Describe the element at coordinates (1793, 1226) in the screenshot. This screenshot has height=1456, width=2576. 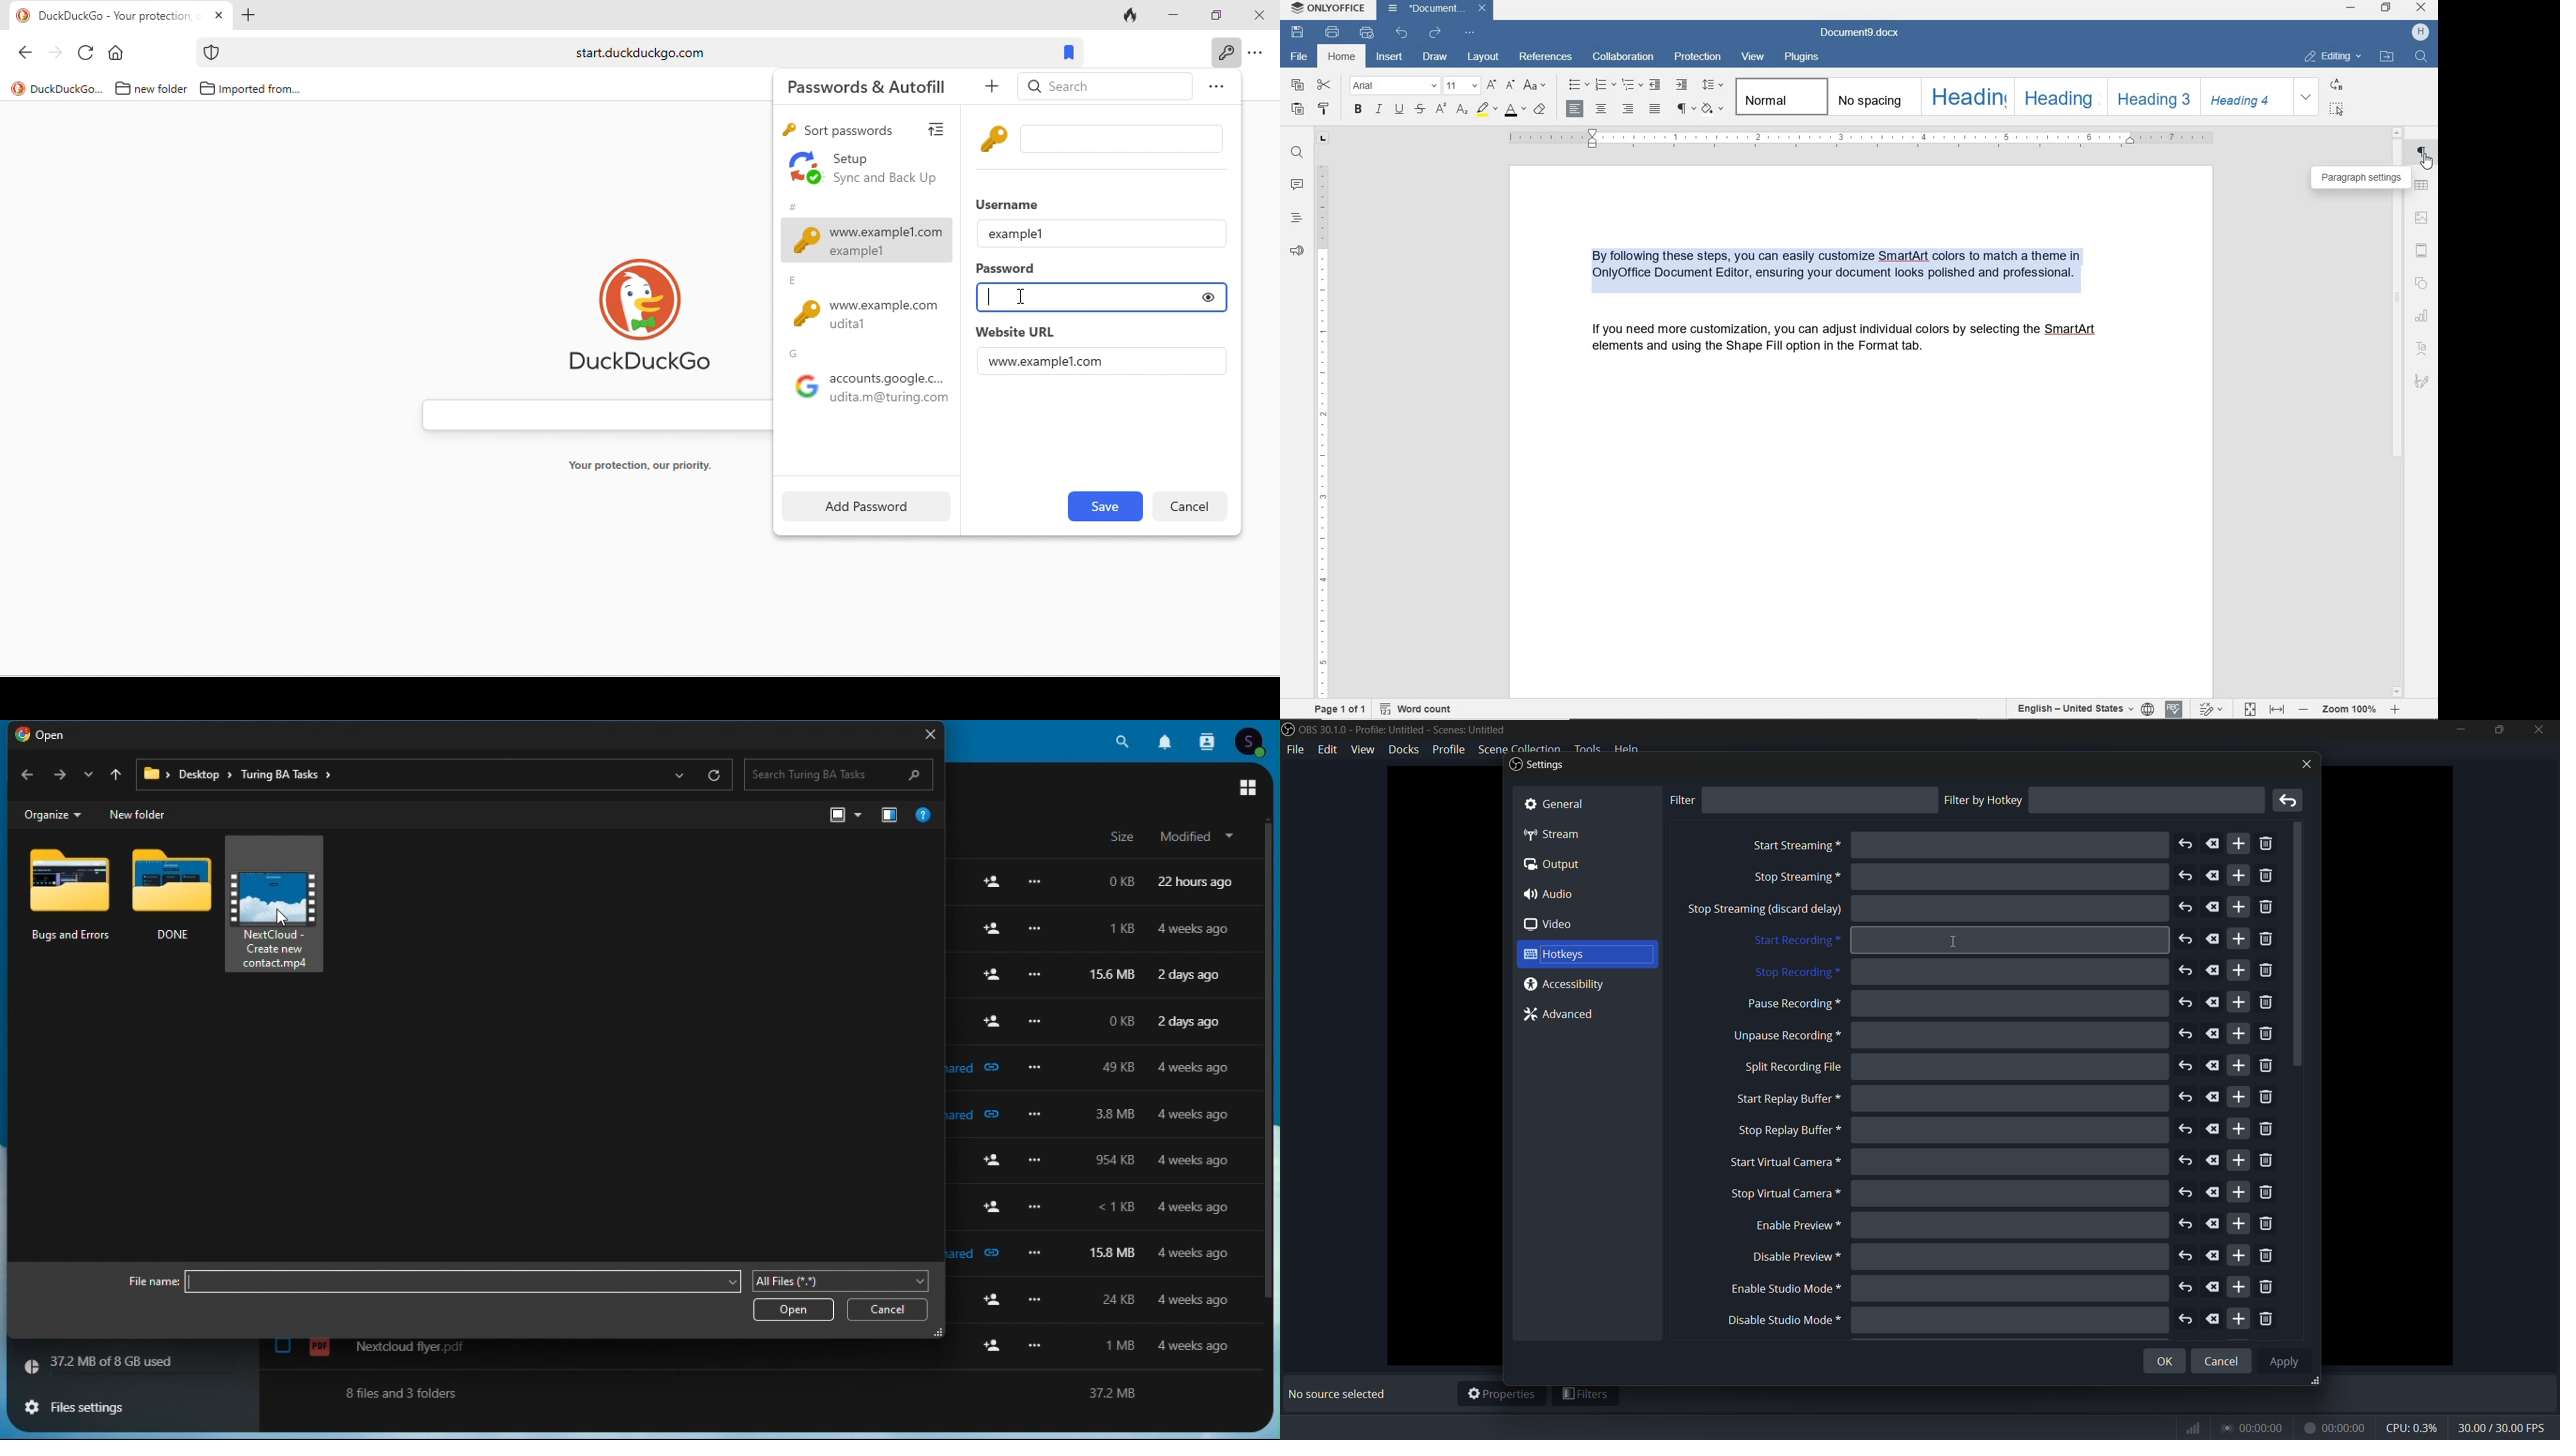
I see `enable preview` at that location.